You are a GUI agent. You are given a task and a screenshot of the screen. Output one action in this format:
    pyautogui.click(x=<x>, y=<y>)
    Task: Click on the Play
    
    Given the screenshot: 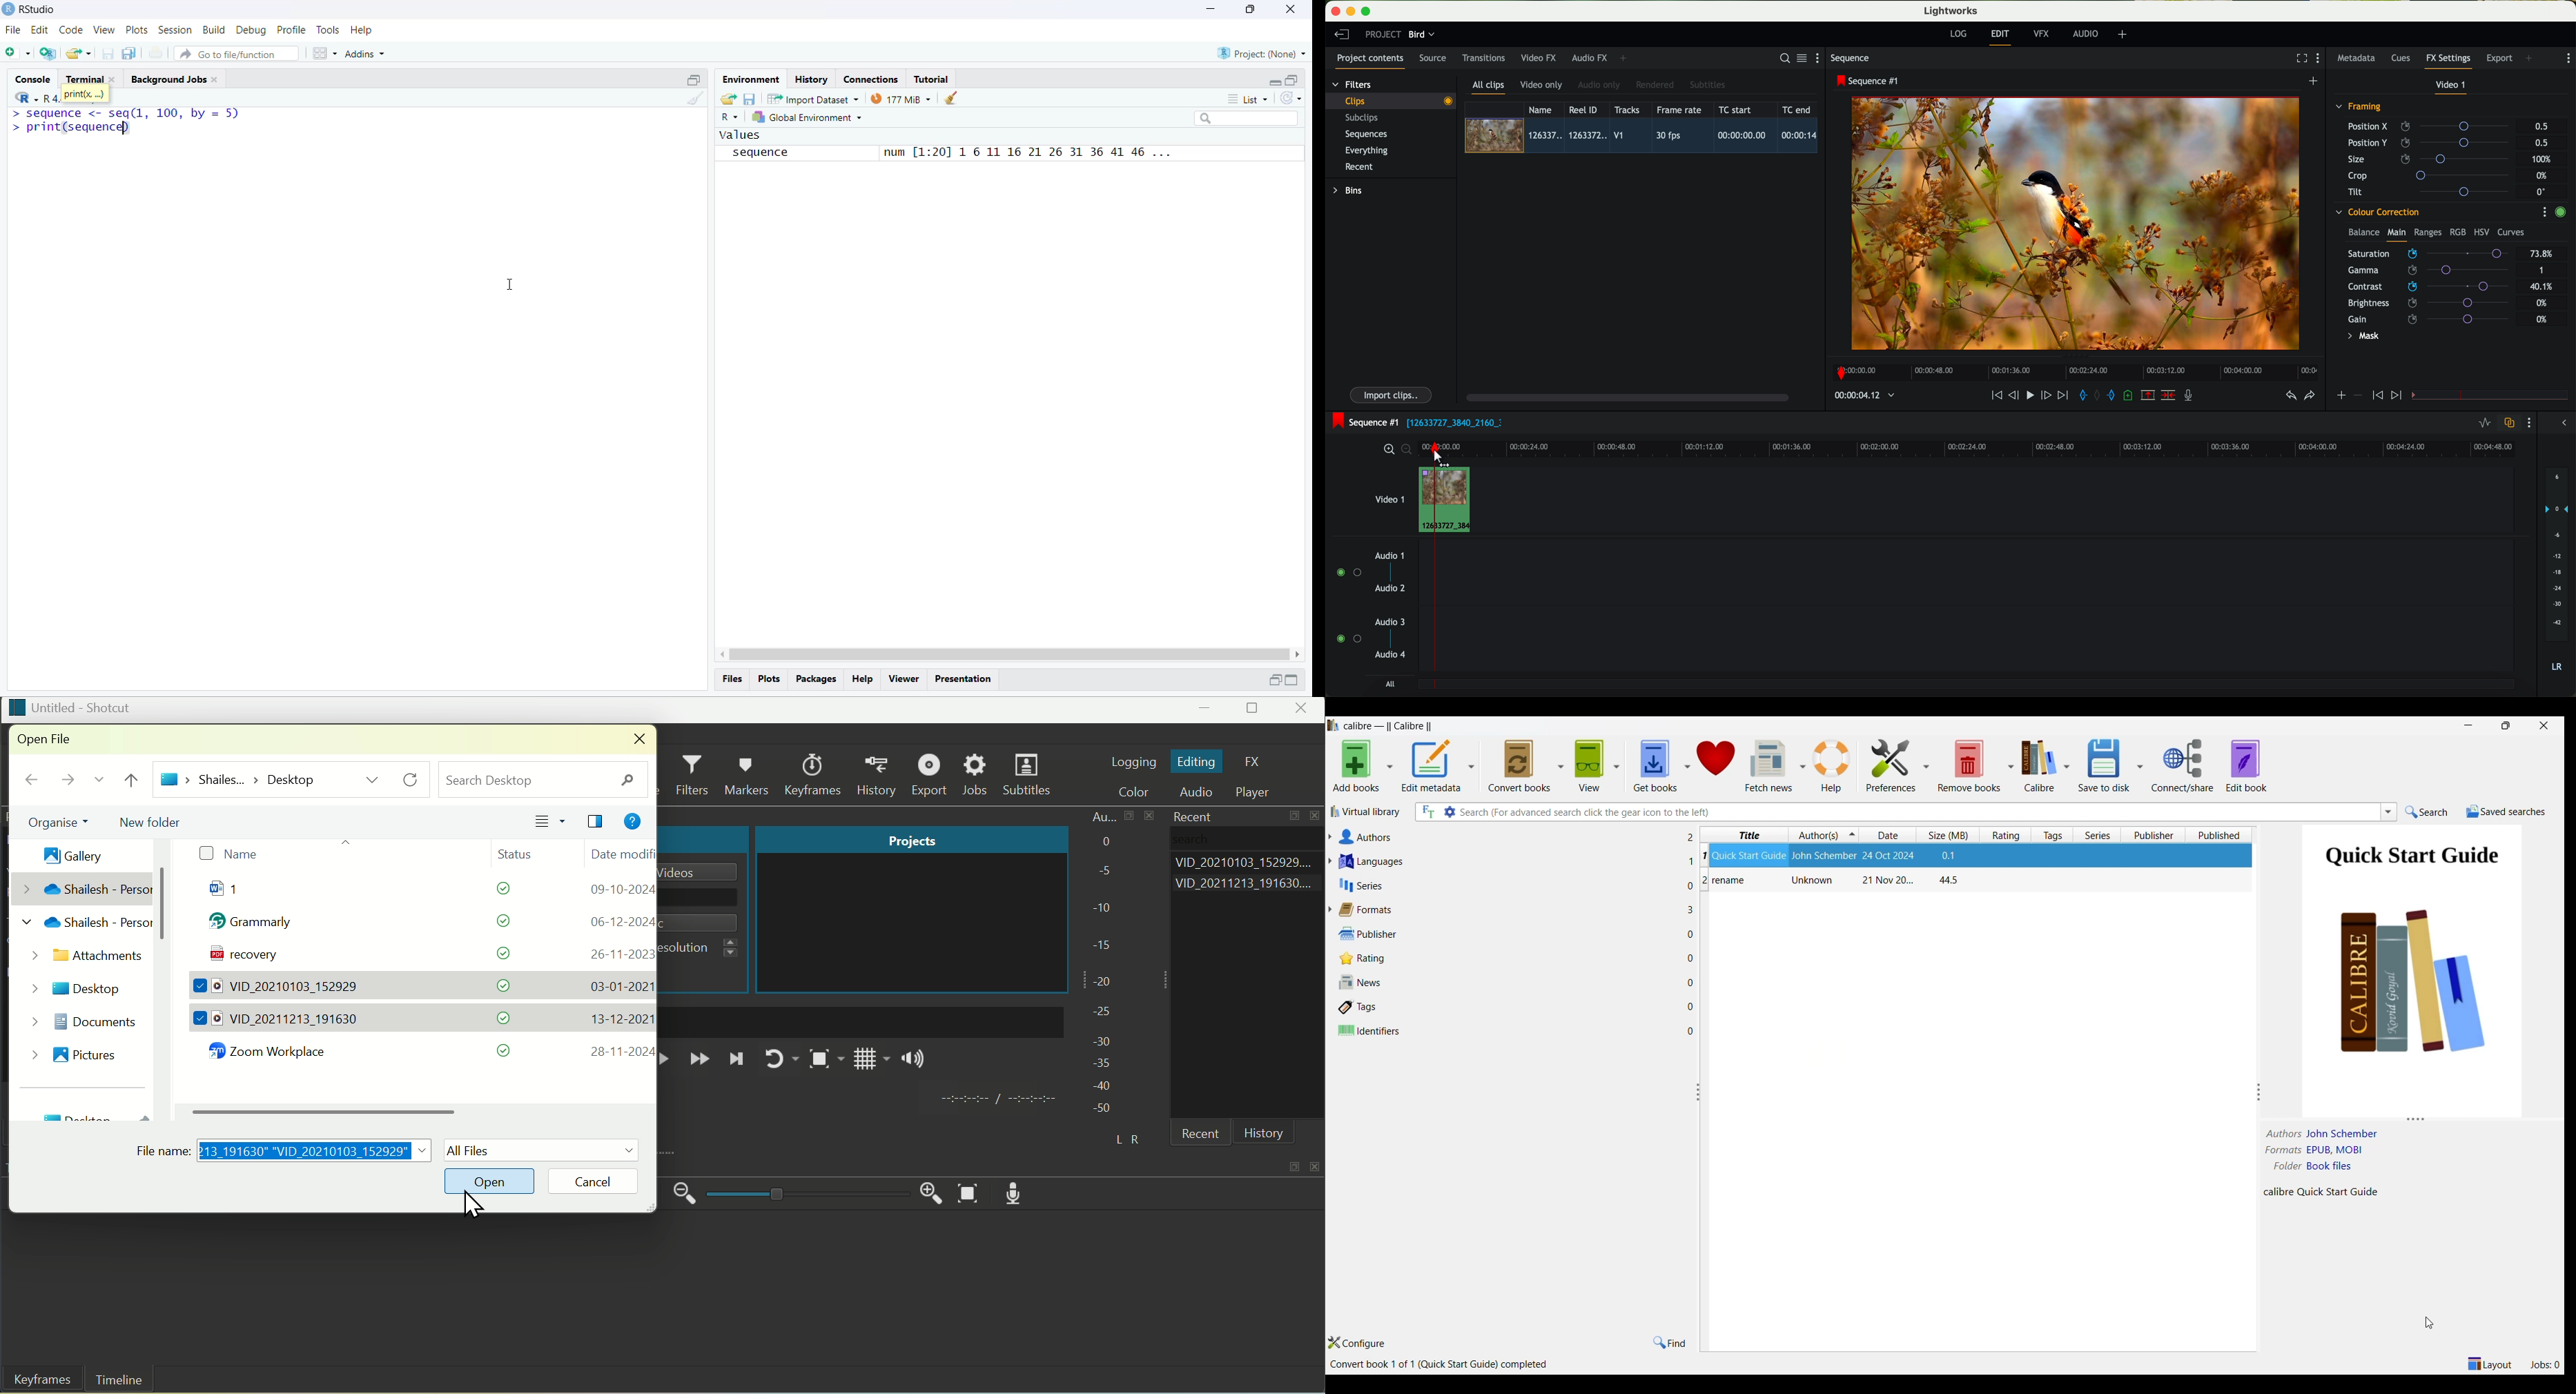 What is the action you would take?
    pyautogui.click(x=669, y=1059)
    